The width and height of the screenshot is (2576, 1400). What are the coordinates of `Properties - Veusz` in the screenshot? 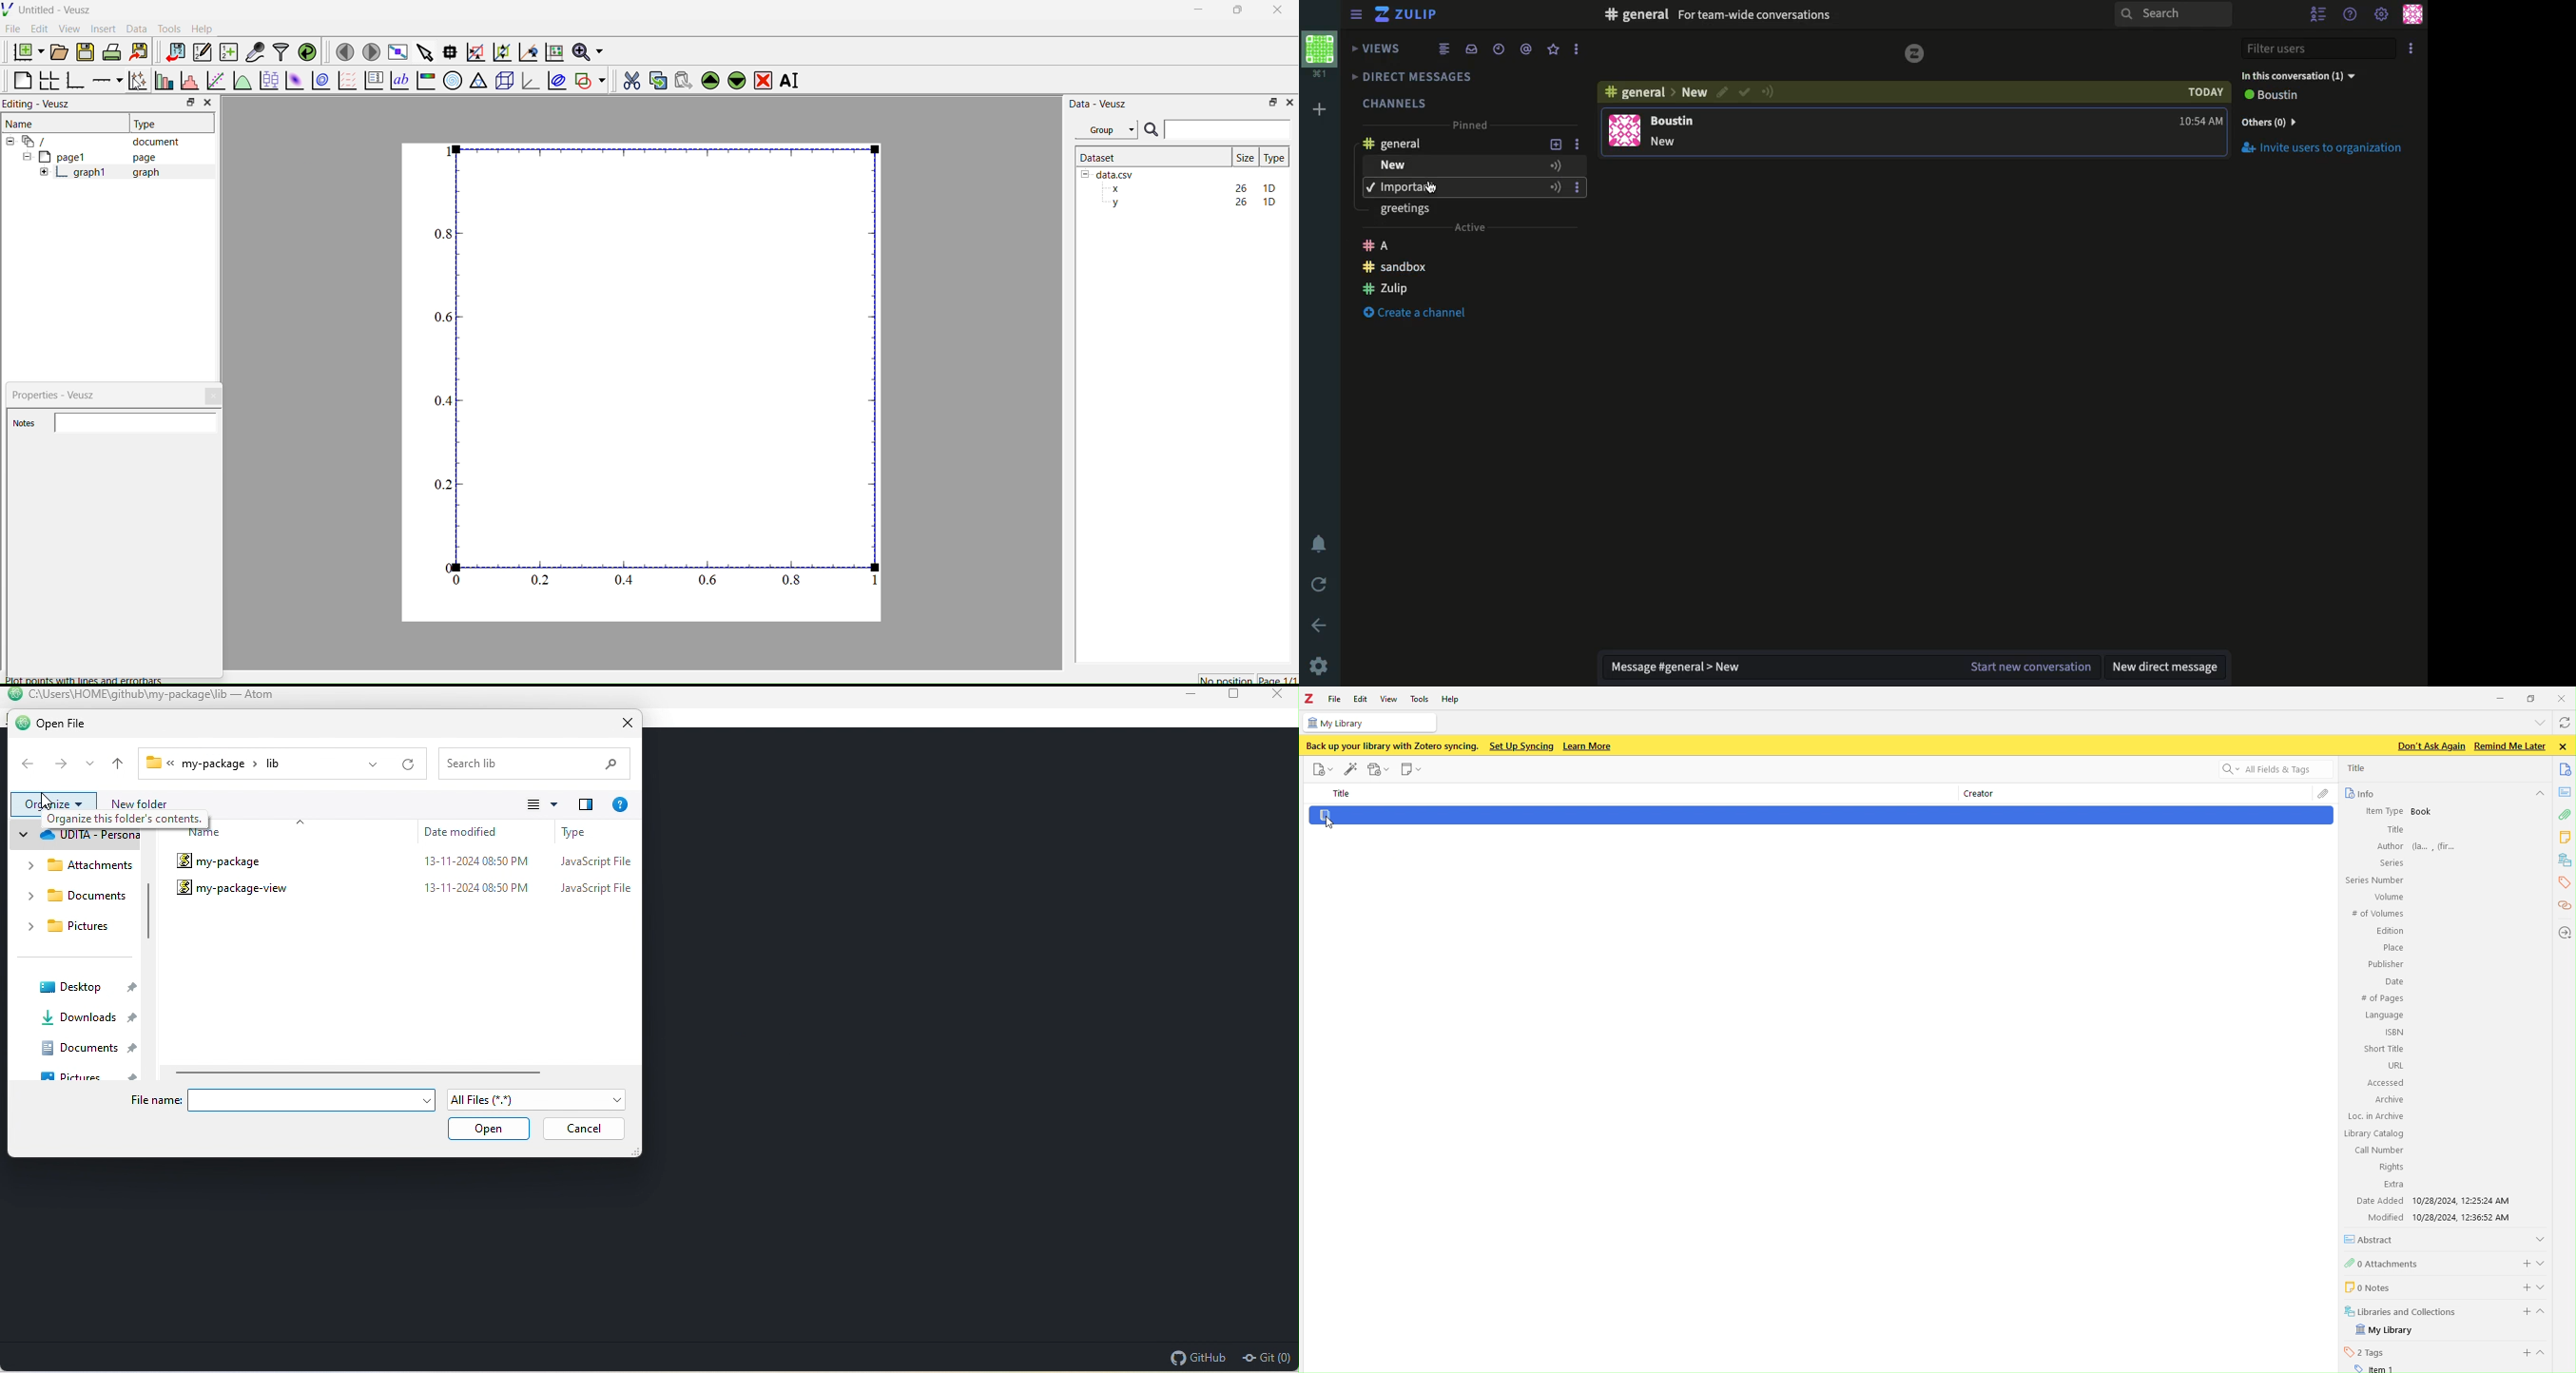 It's located at (57, 396).